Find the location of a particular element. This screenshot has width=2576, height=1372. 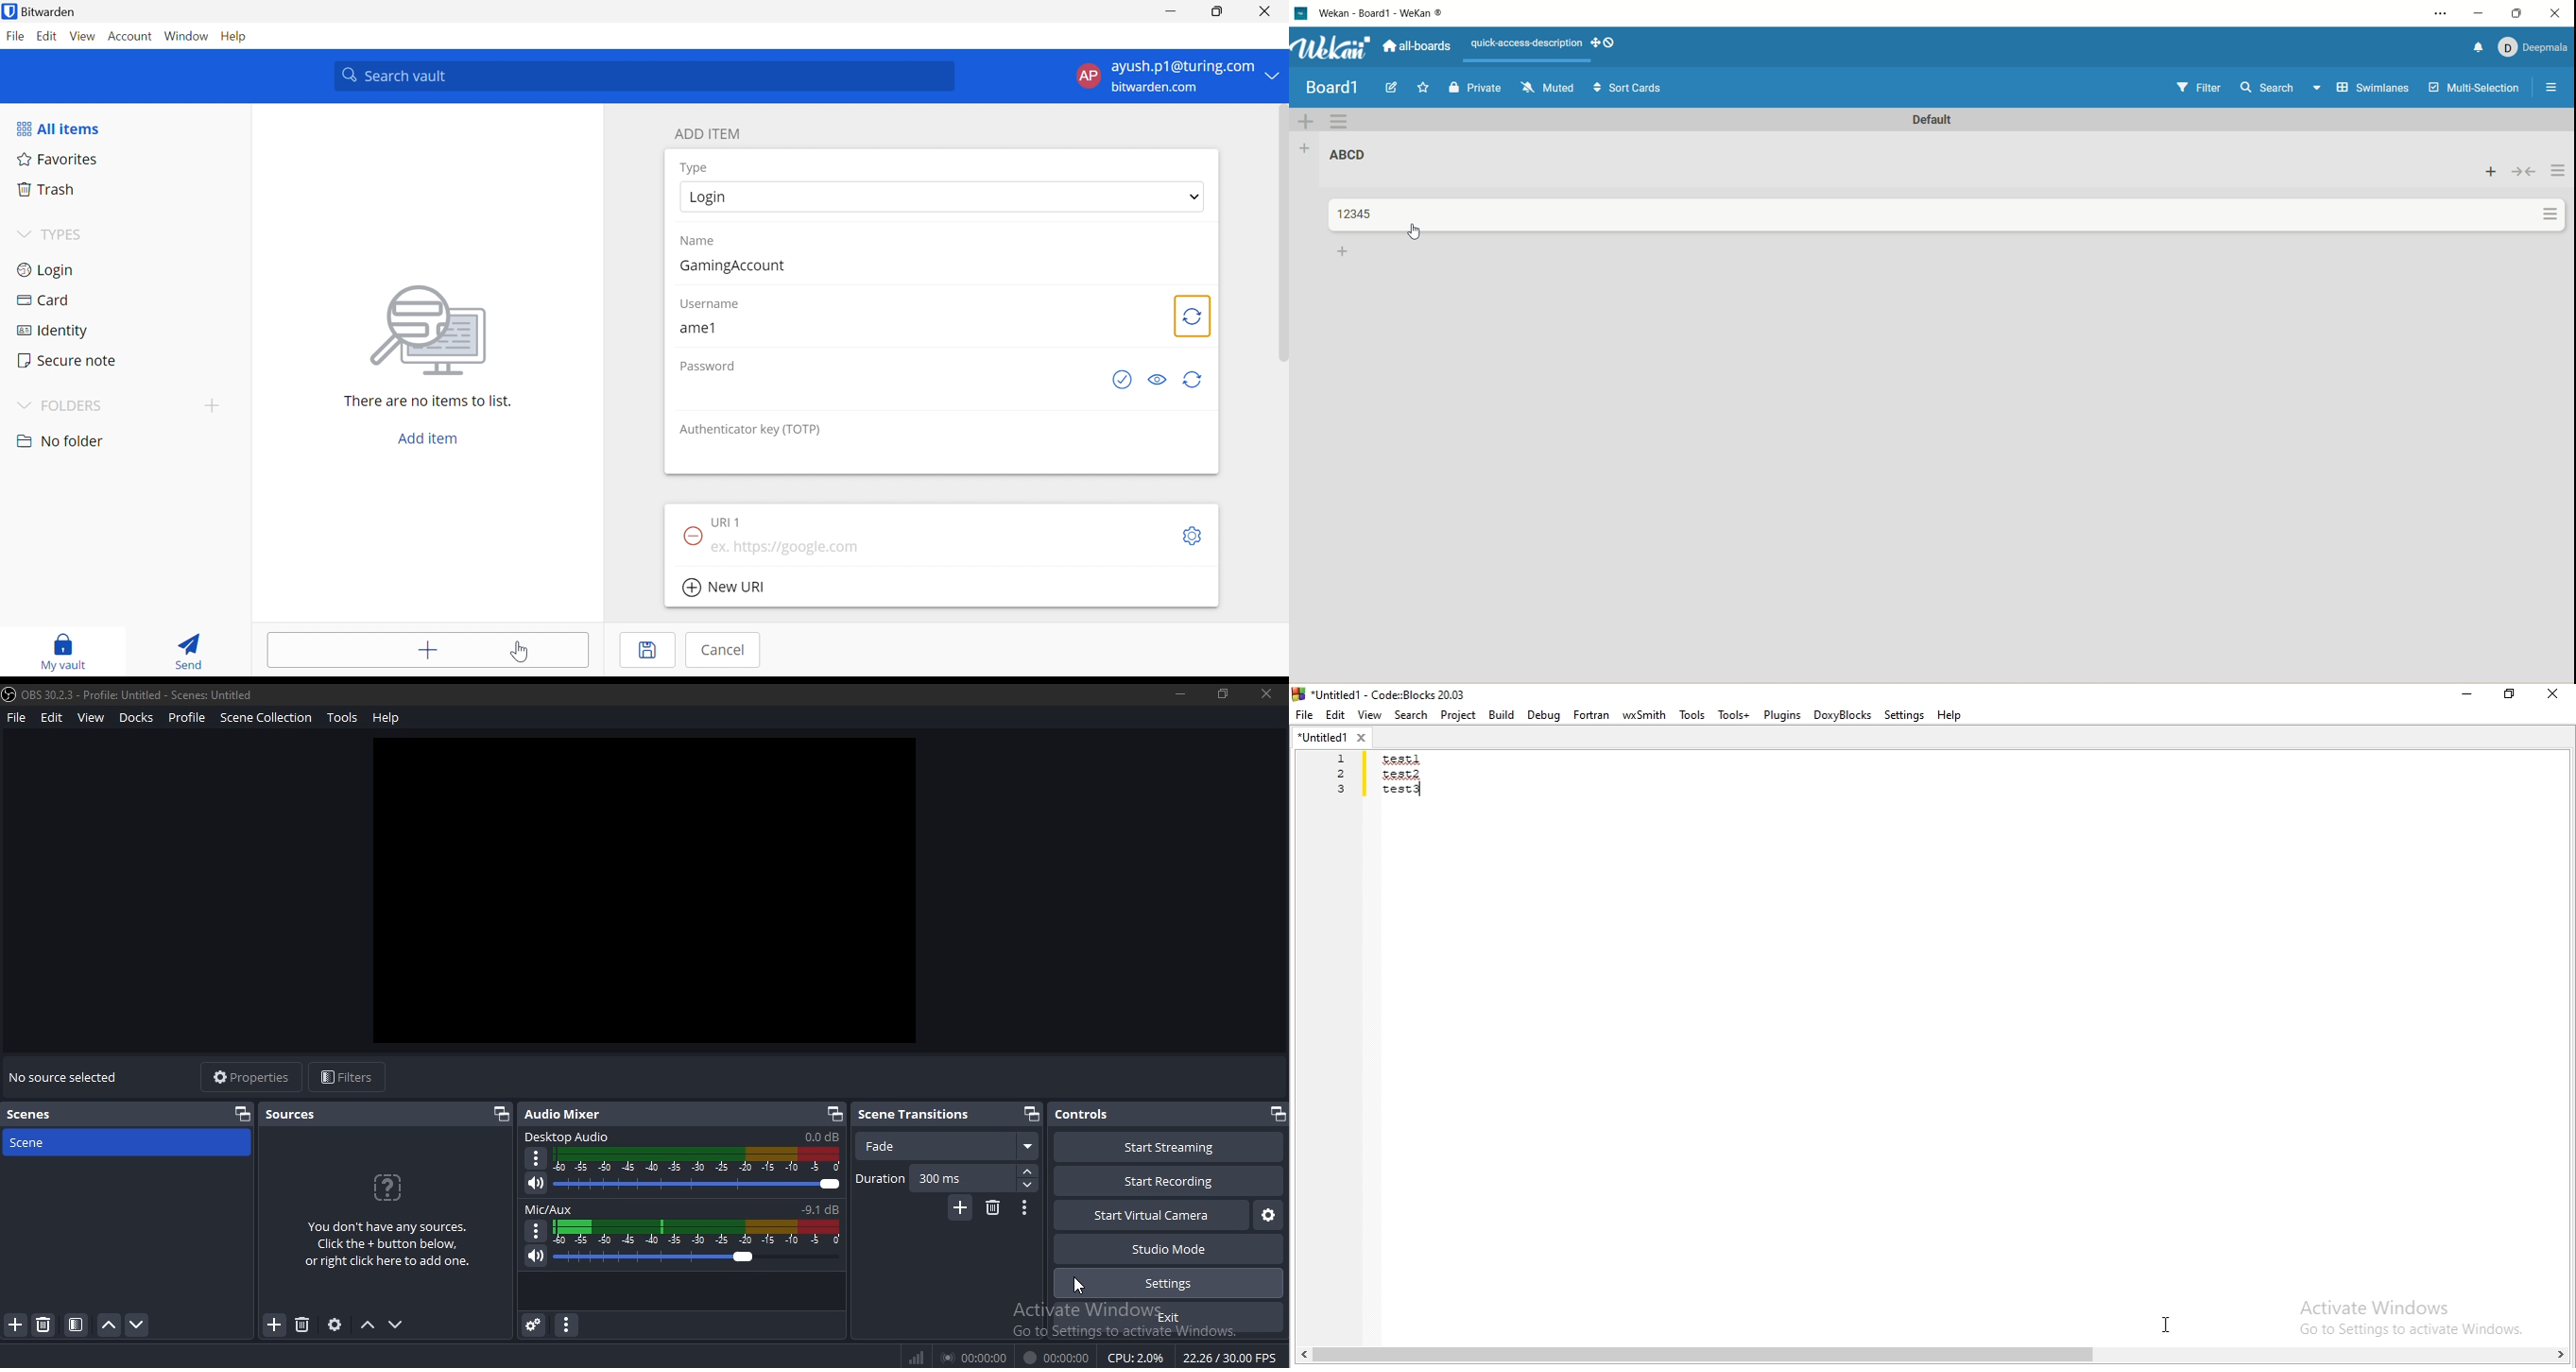

swimlane actions is located at coordinates (1340, 122).